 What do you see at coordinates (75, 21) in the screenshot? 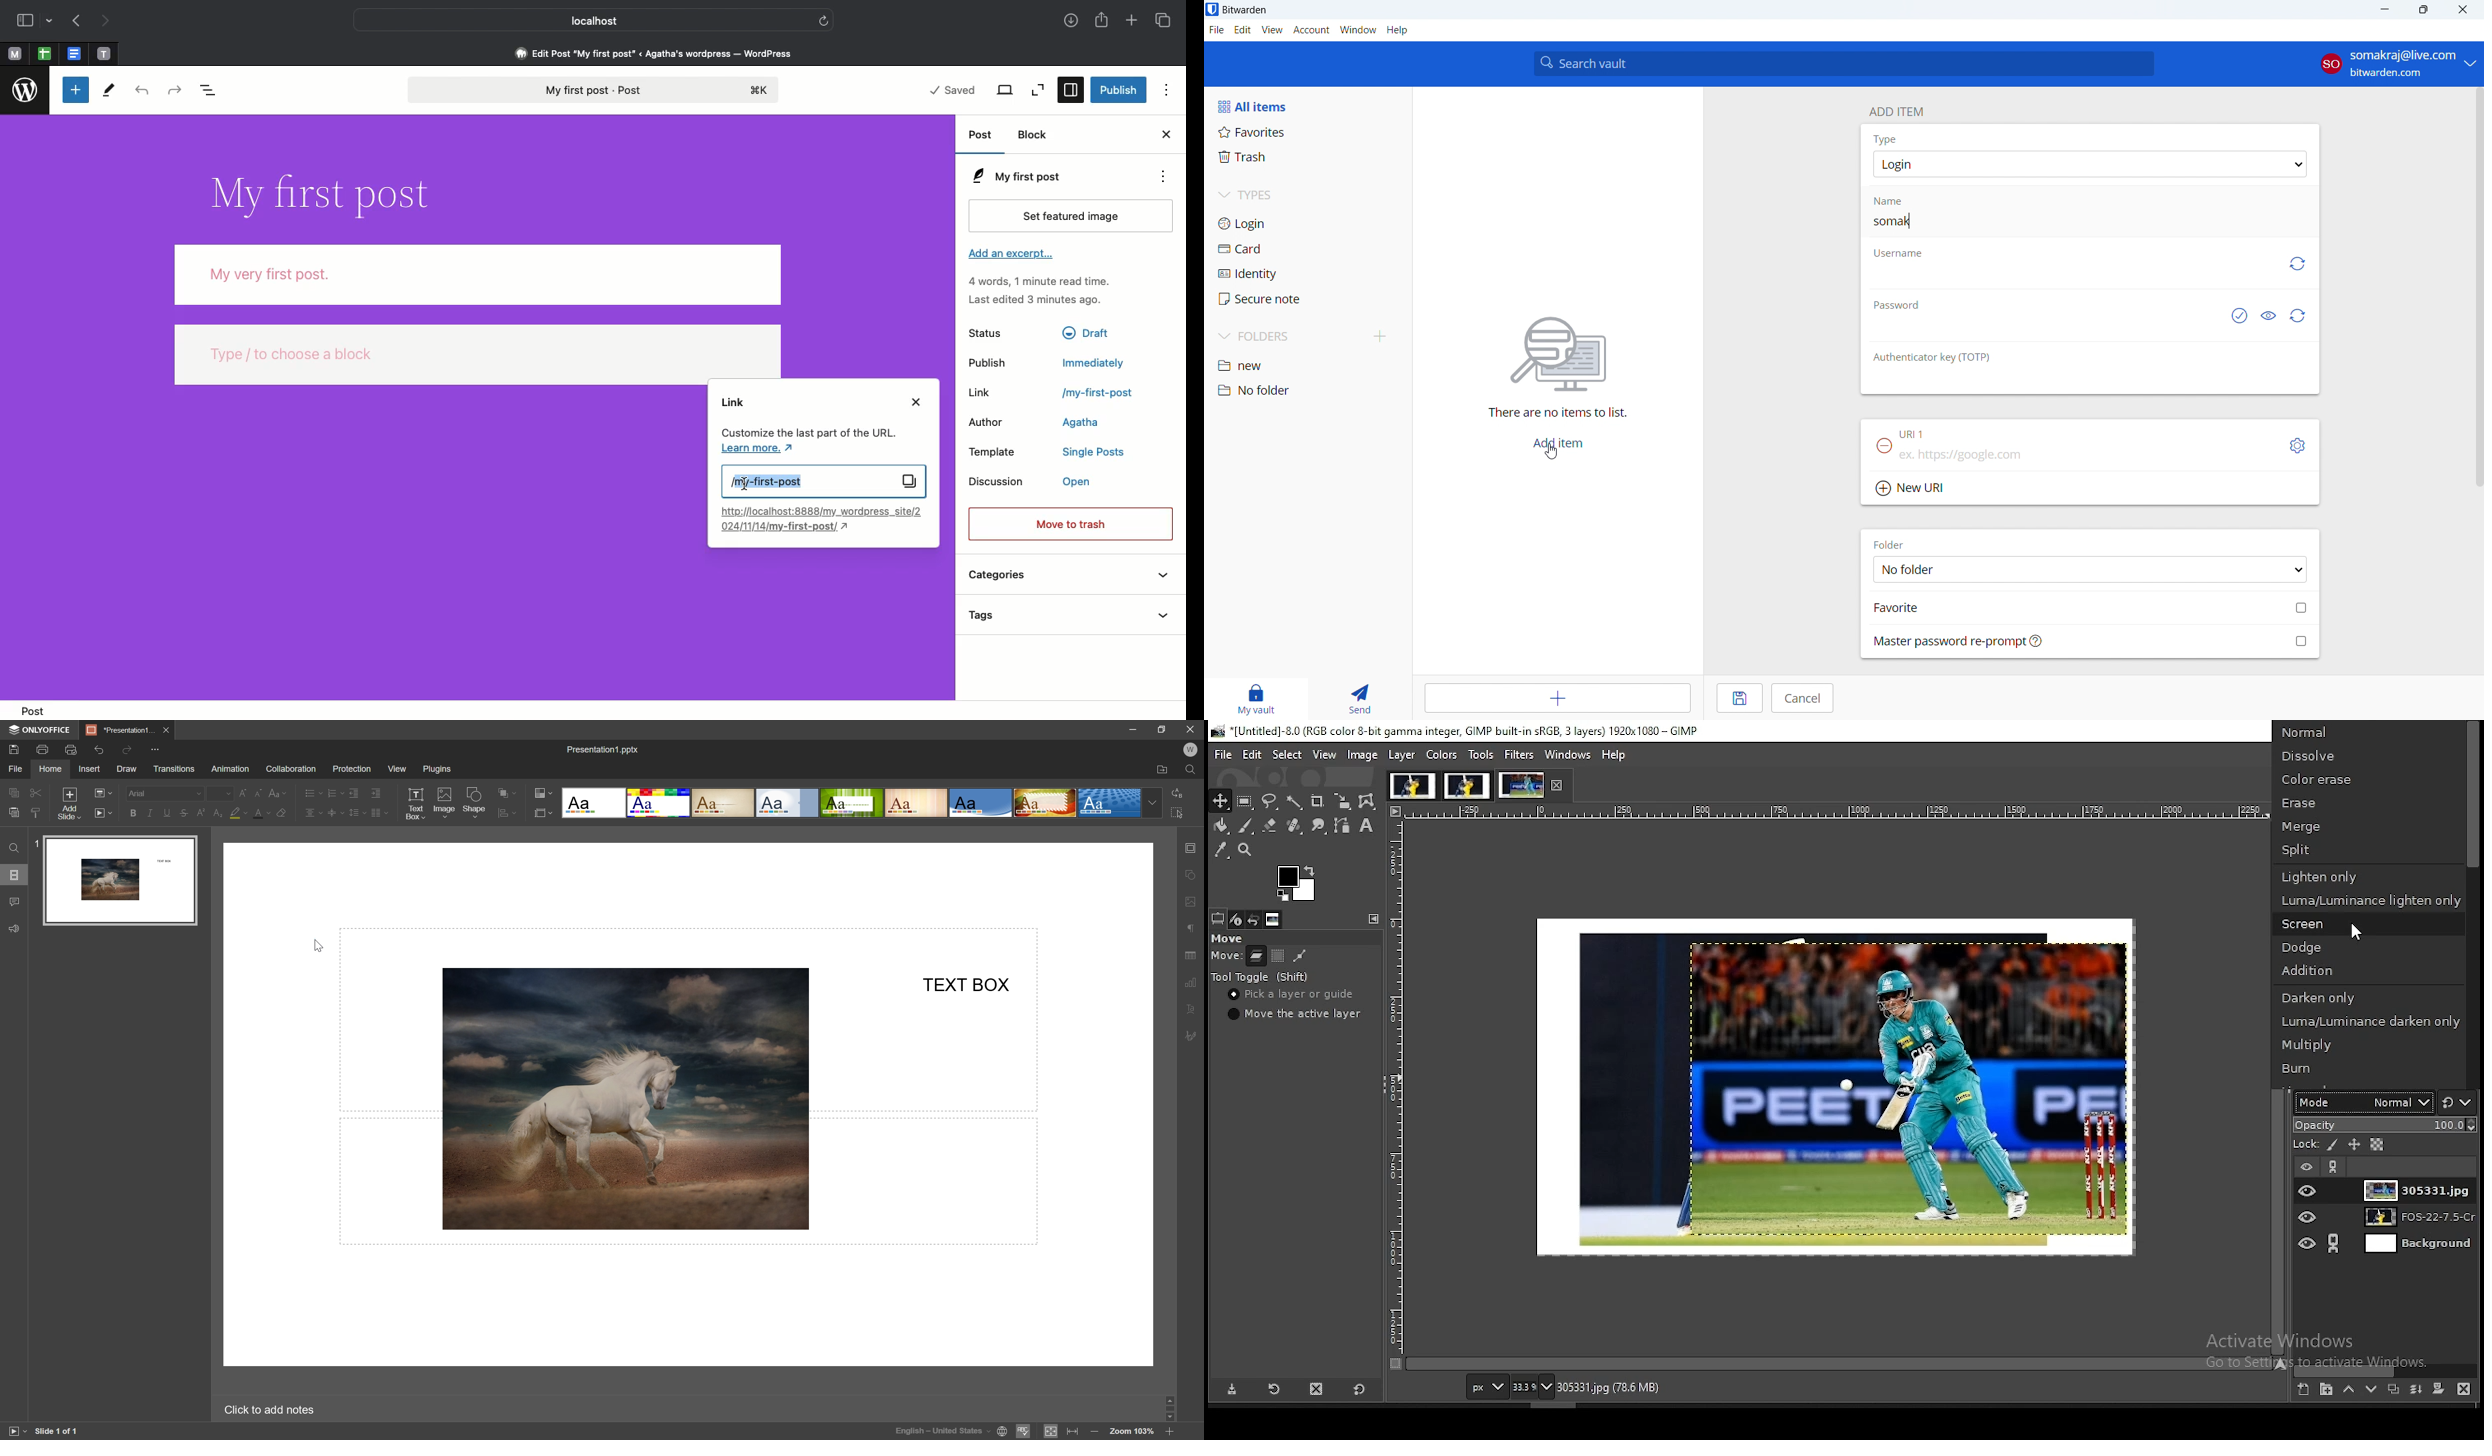
I see `Previous page` at bounding box center [75, 21].